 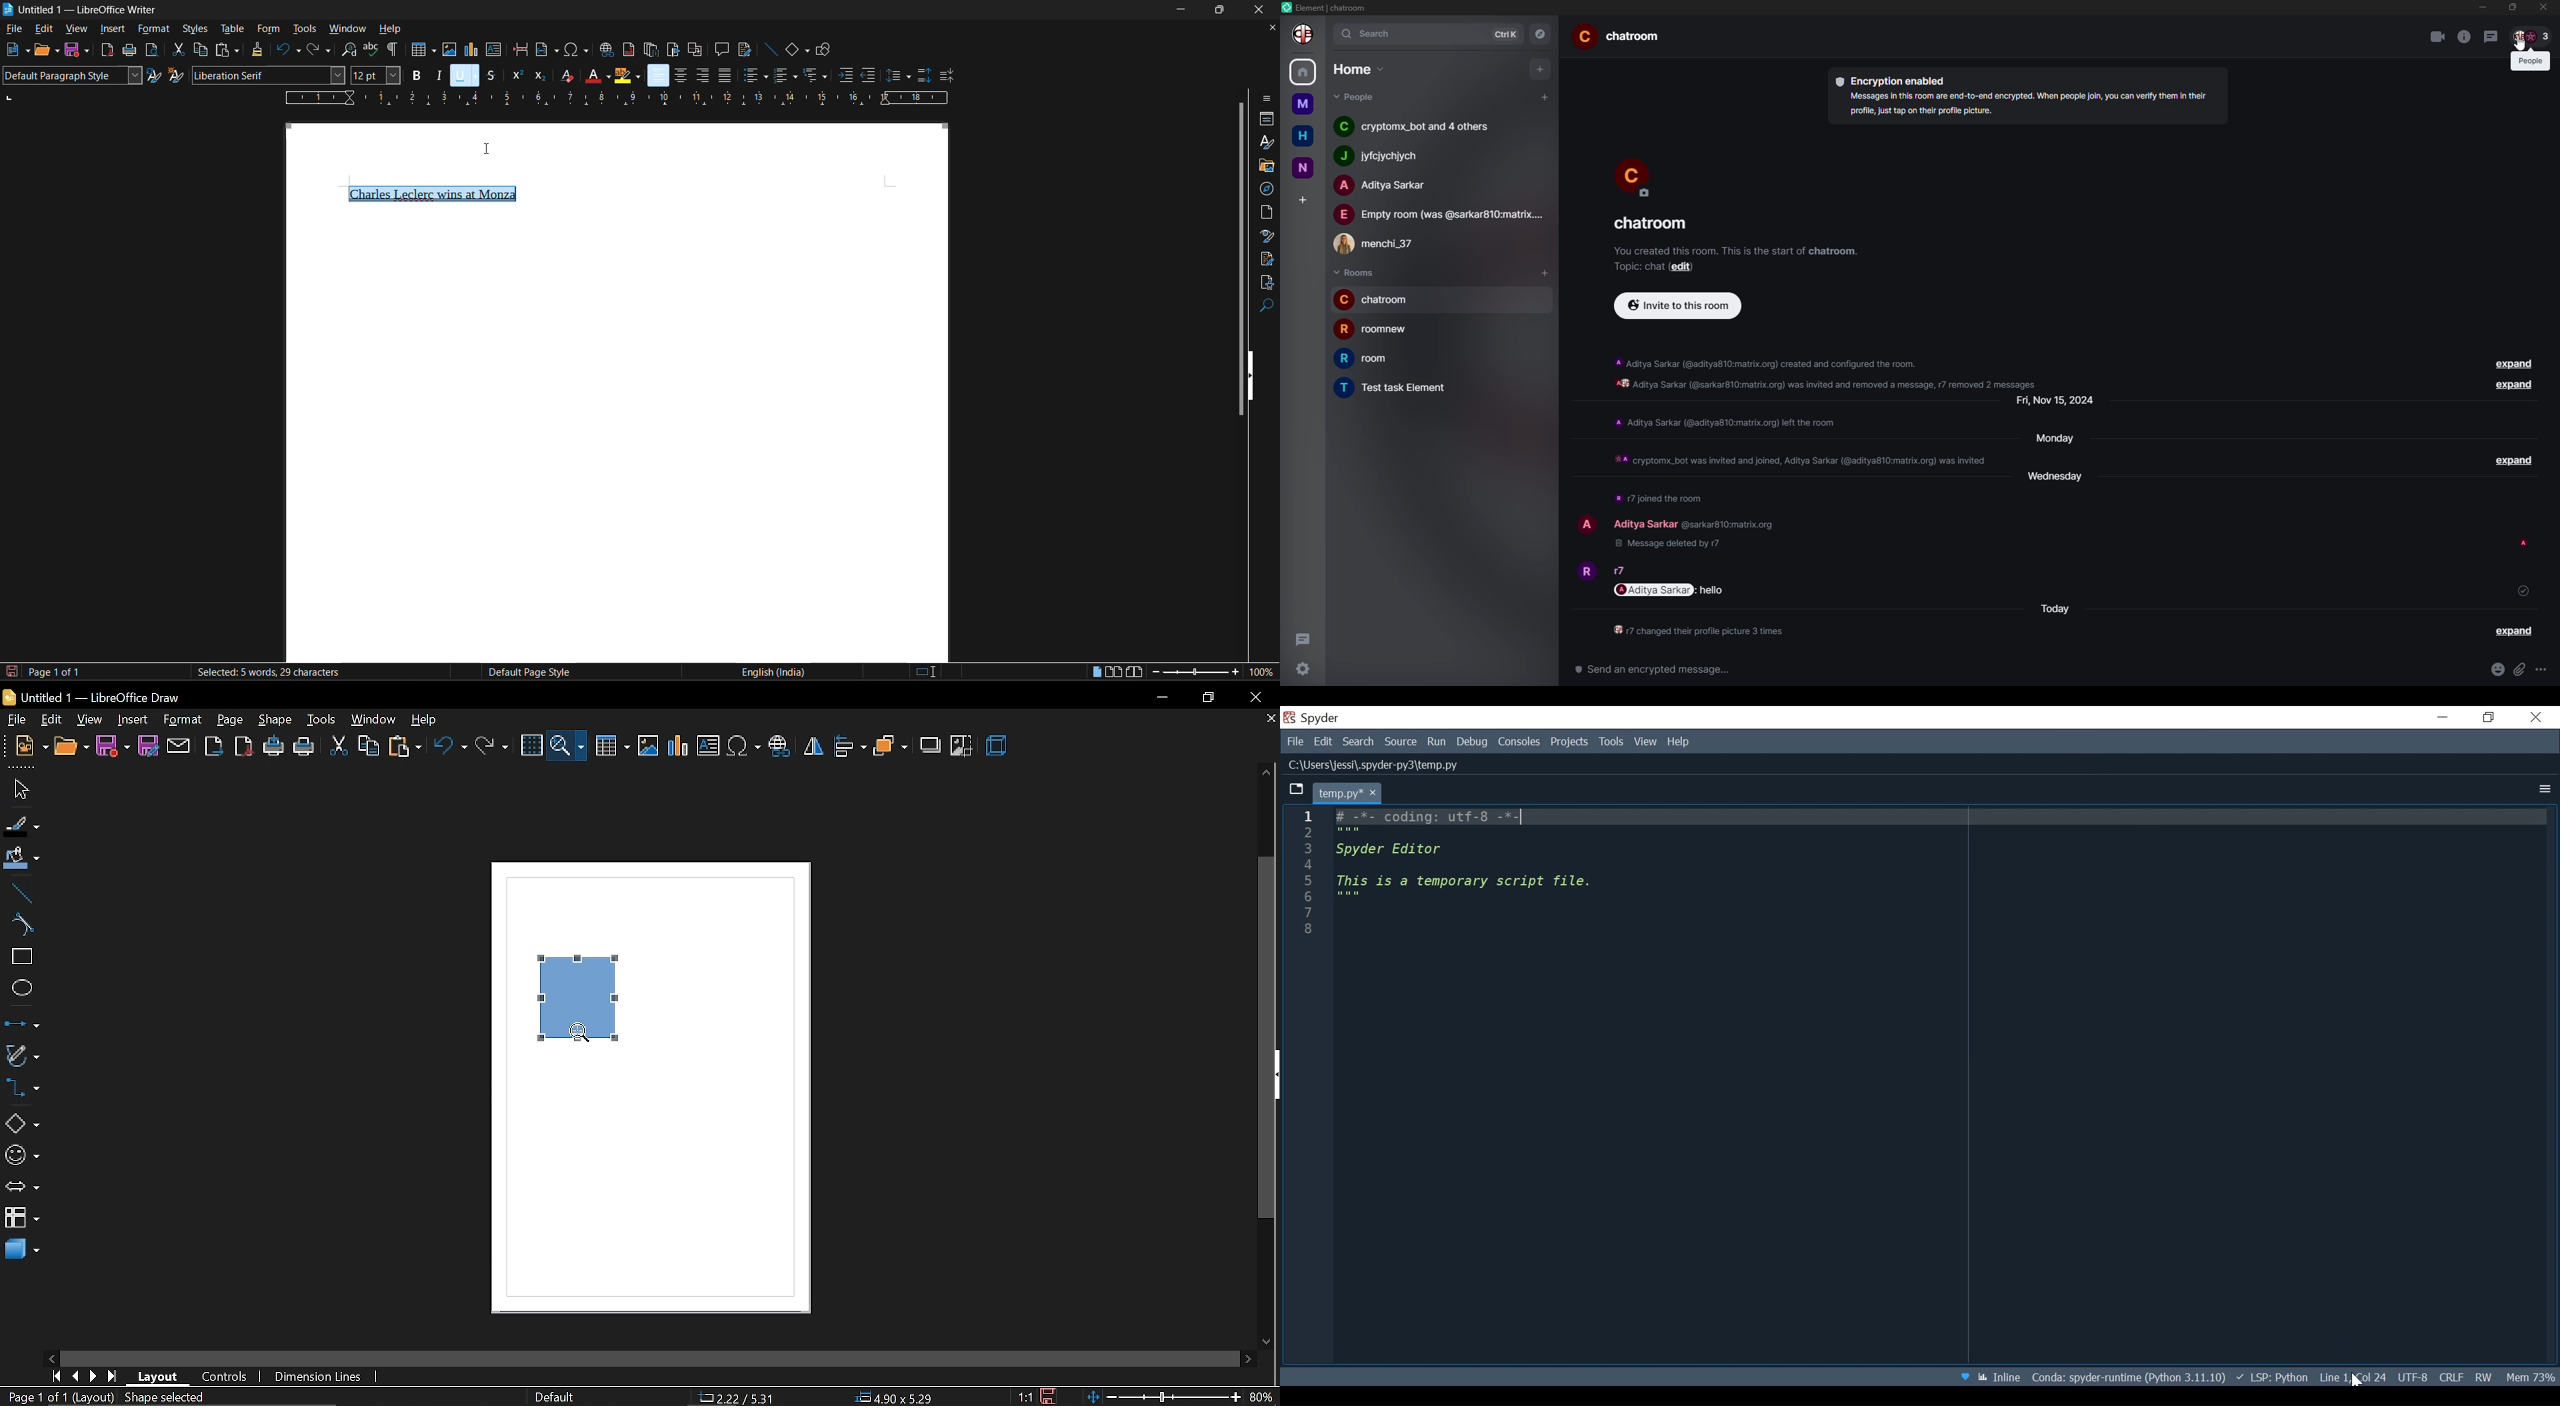 What do you see at coordinates (1385, 766) in the screenshot?
I see `File Path` at bounding box center [1385, 766].